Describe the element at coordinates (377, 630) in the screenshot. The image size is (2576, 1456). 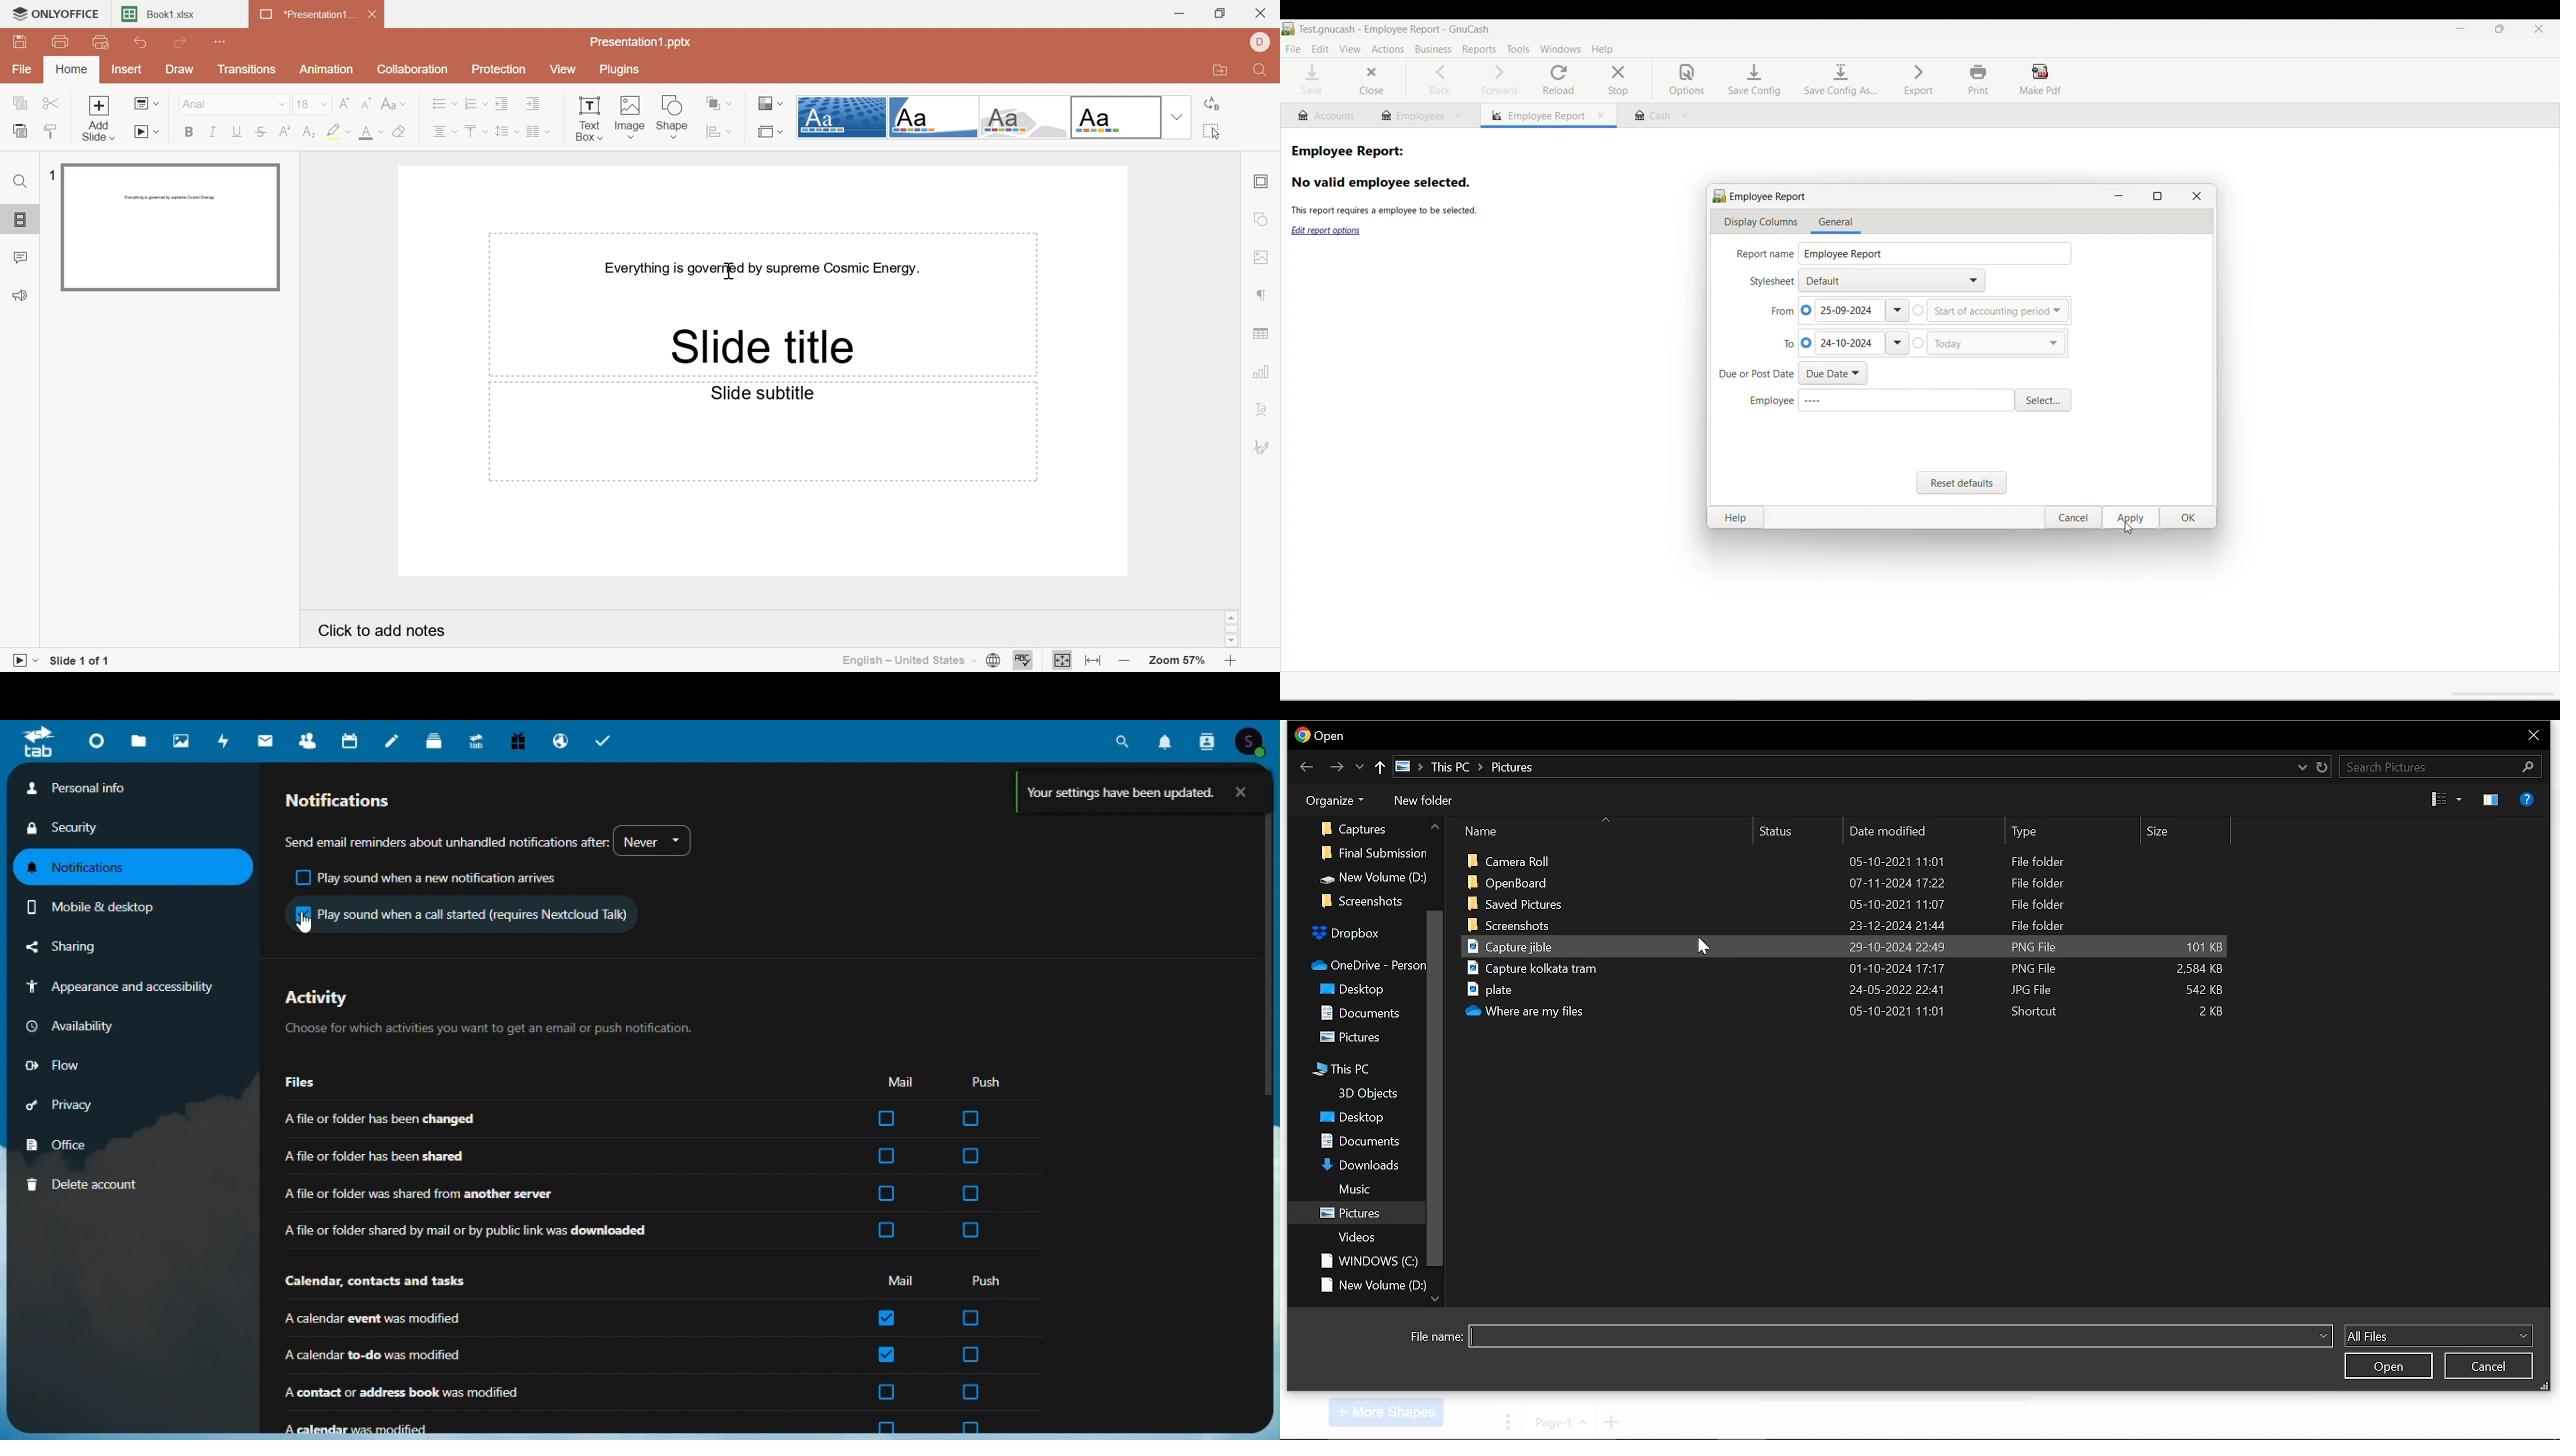
I see `Click to add notes` at that location.